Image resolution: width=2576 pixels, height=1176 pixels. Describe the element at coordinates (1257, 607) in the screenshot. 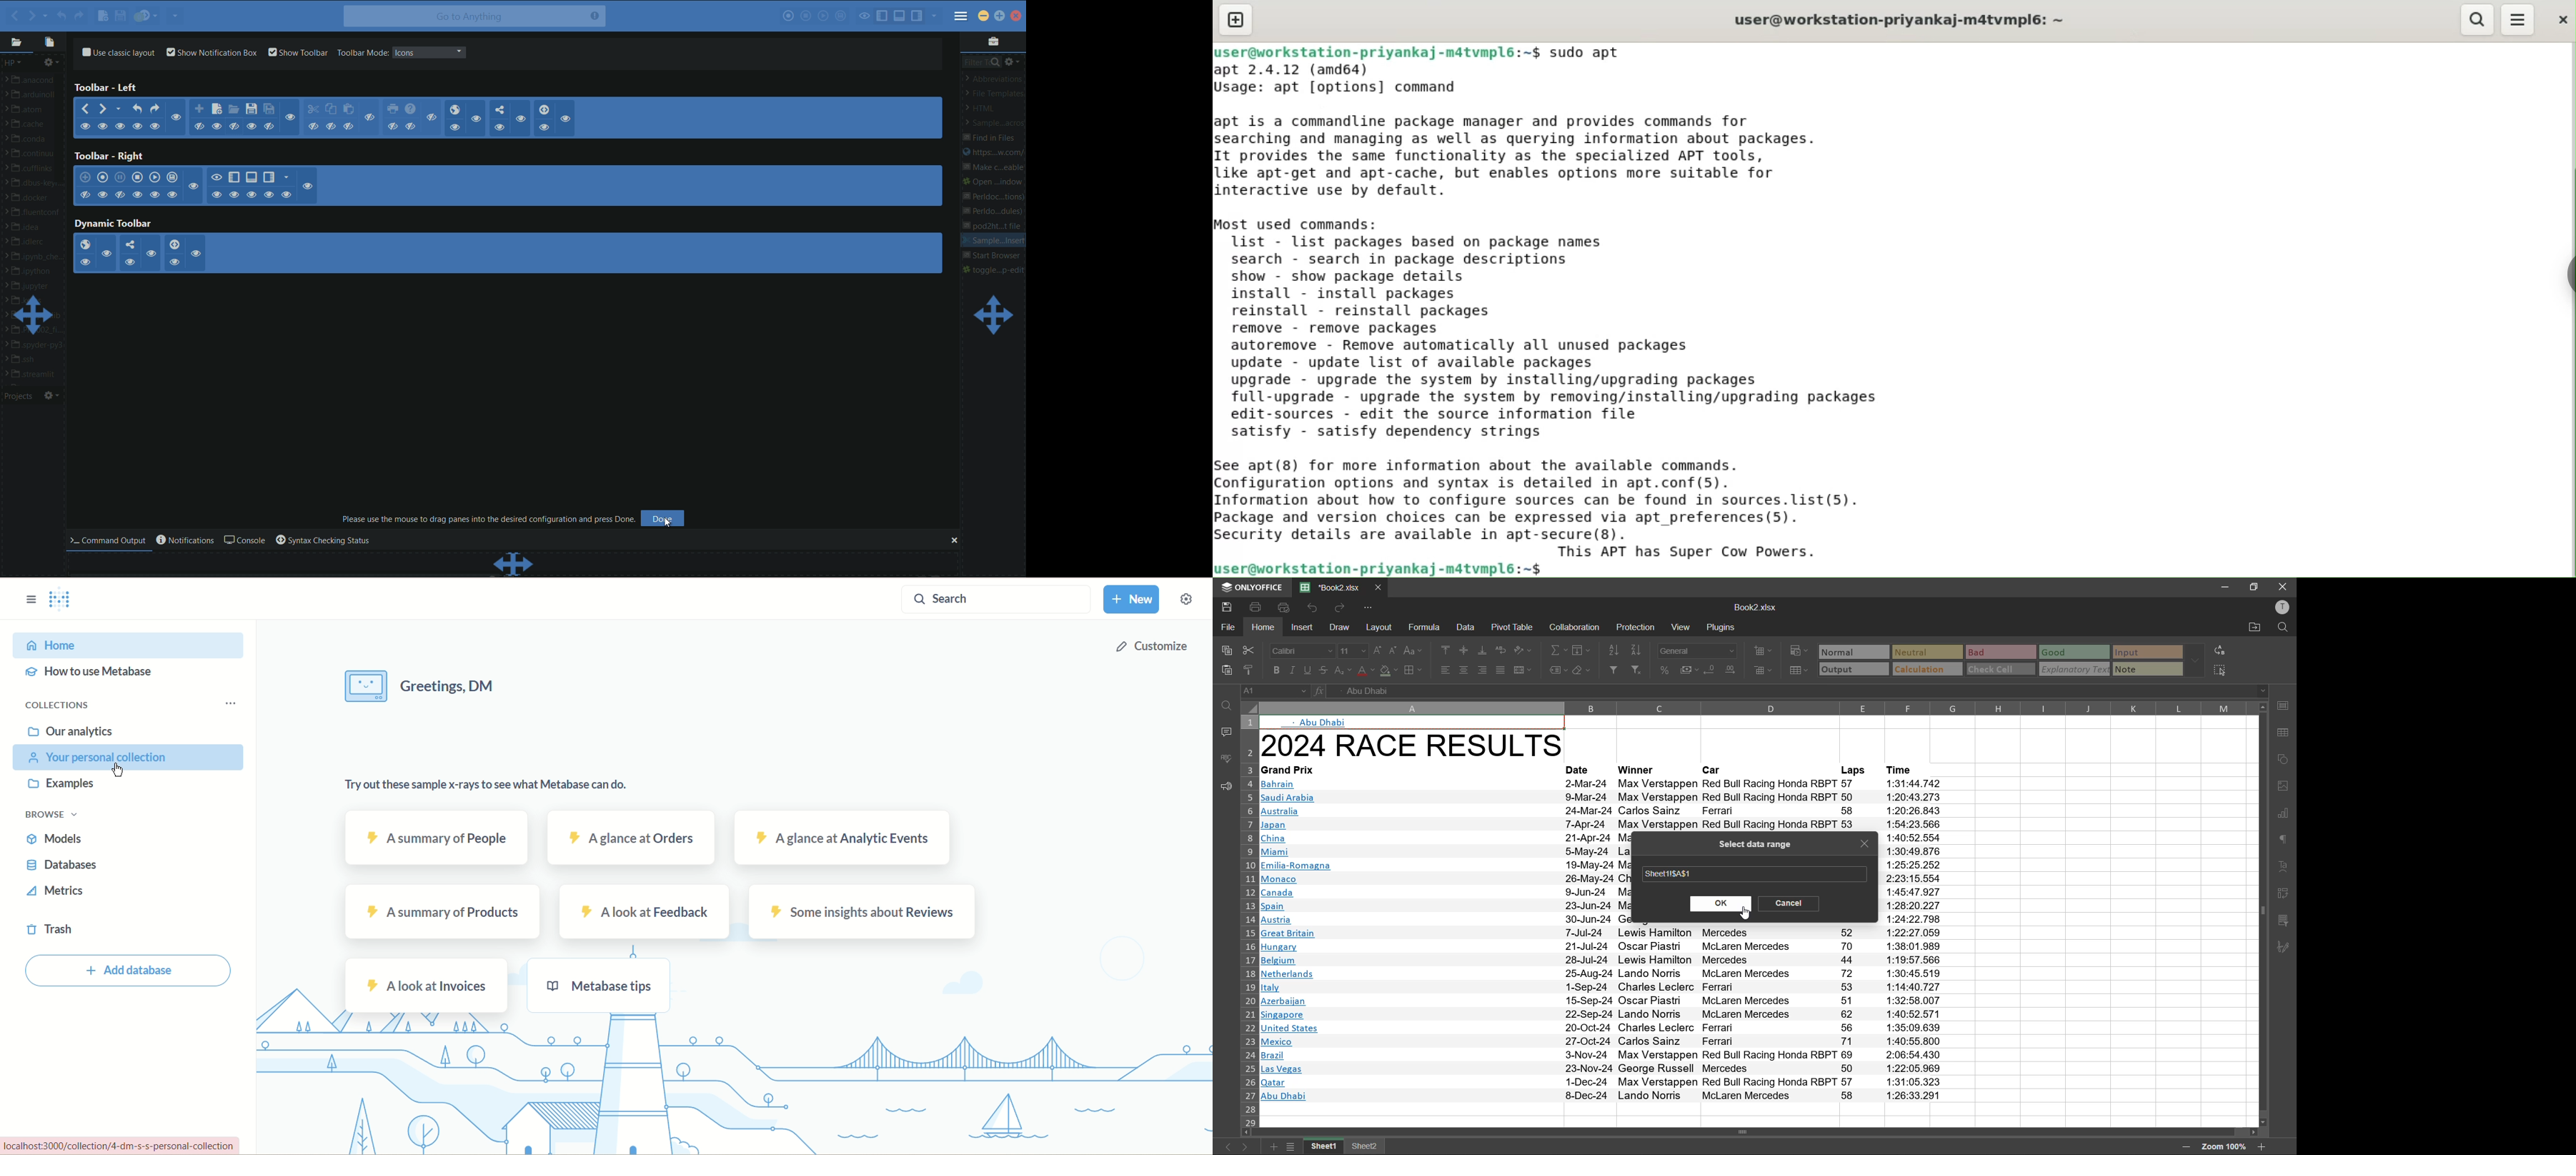

I see `print` at that location.